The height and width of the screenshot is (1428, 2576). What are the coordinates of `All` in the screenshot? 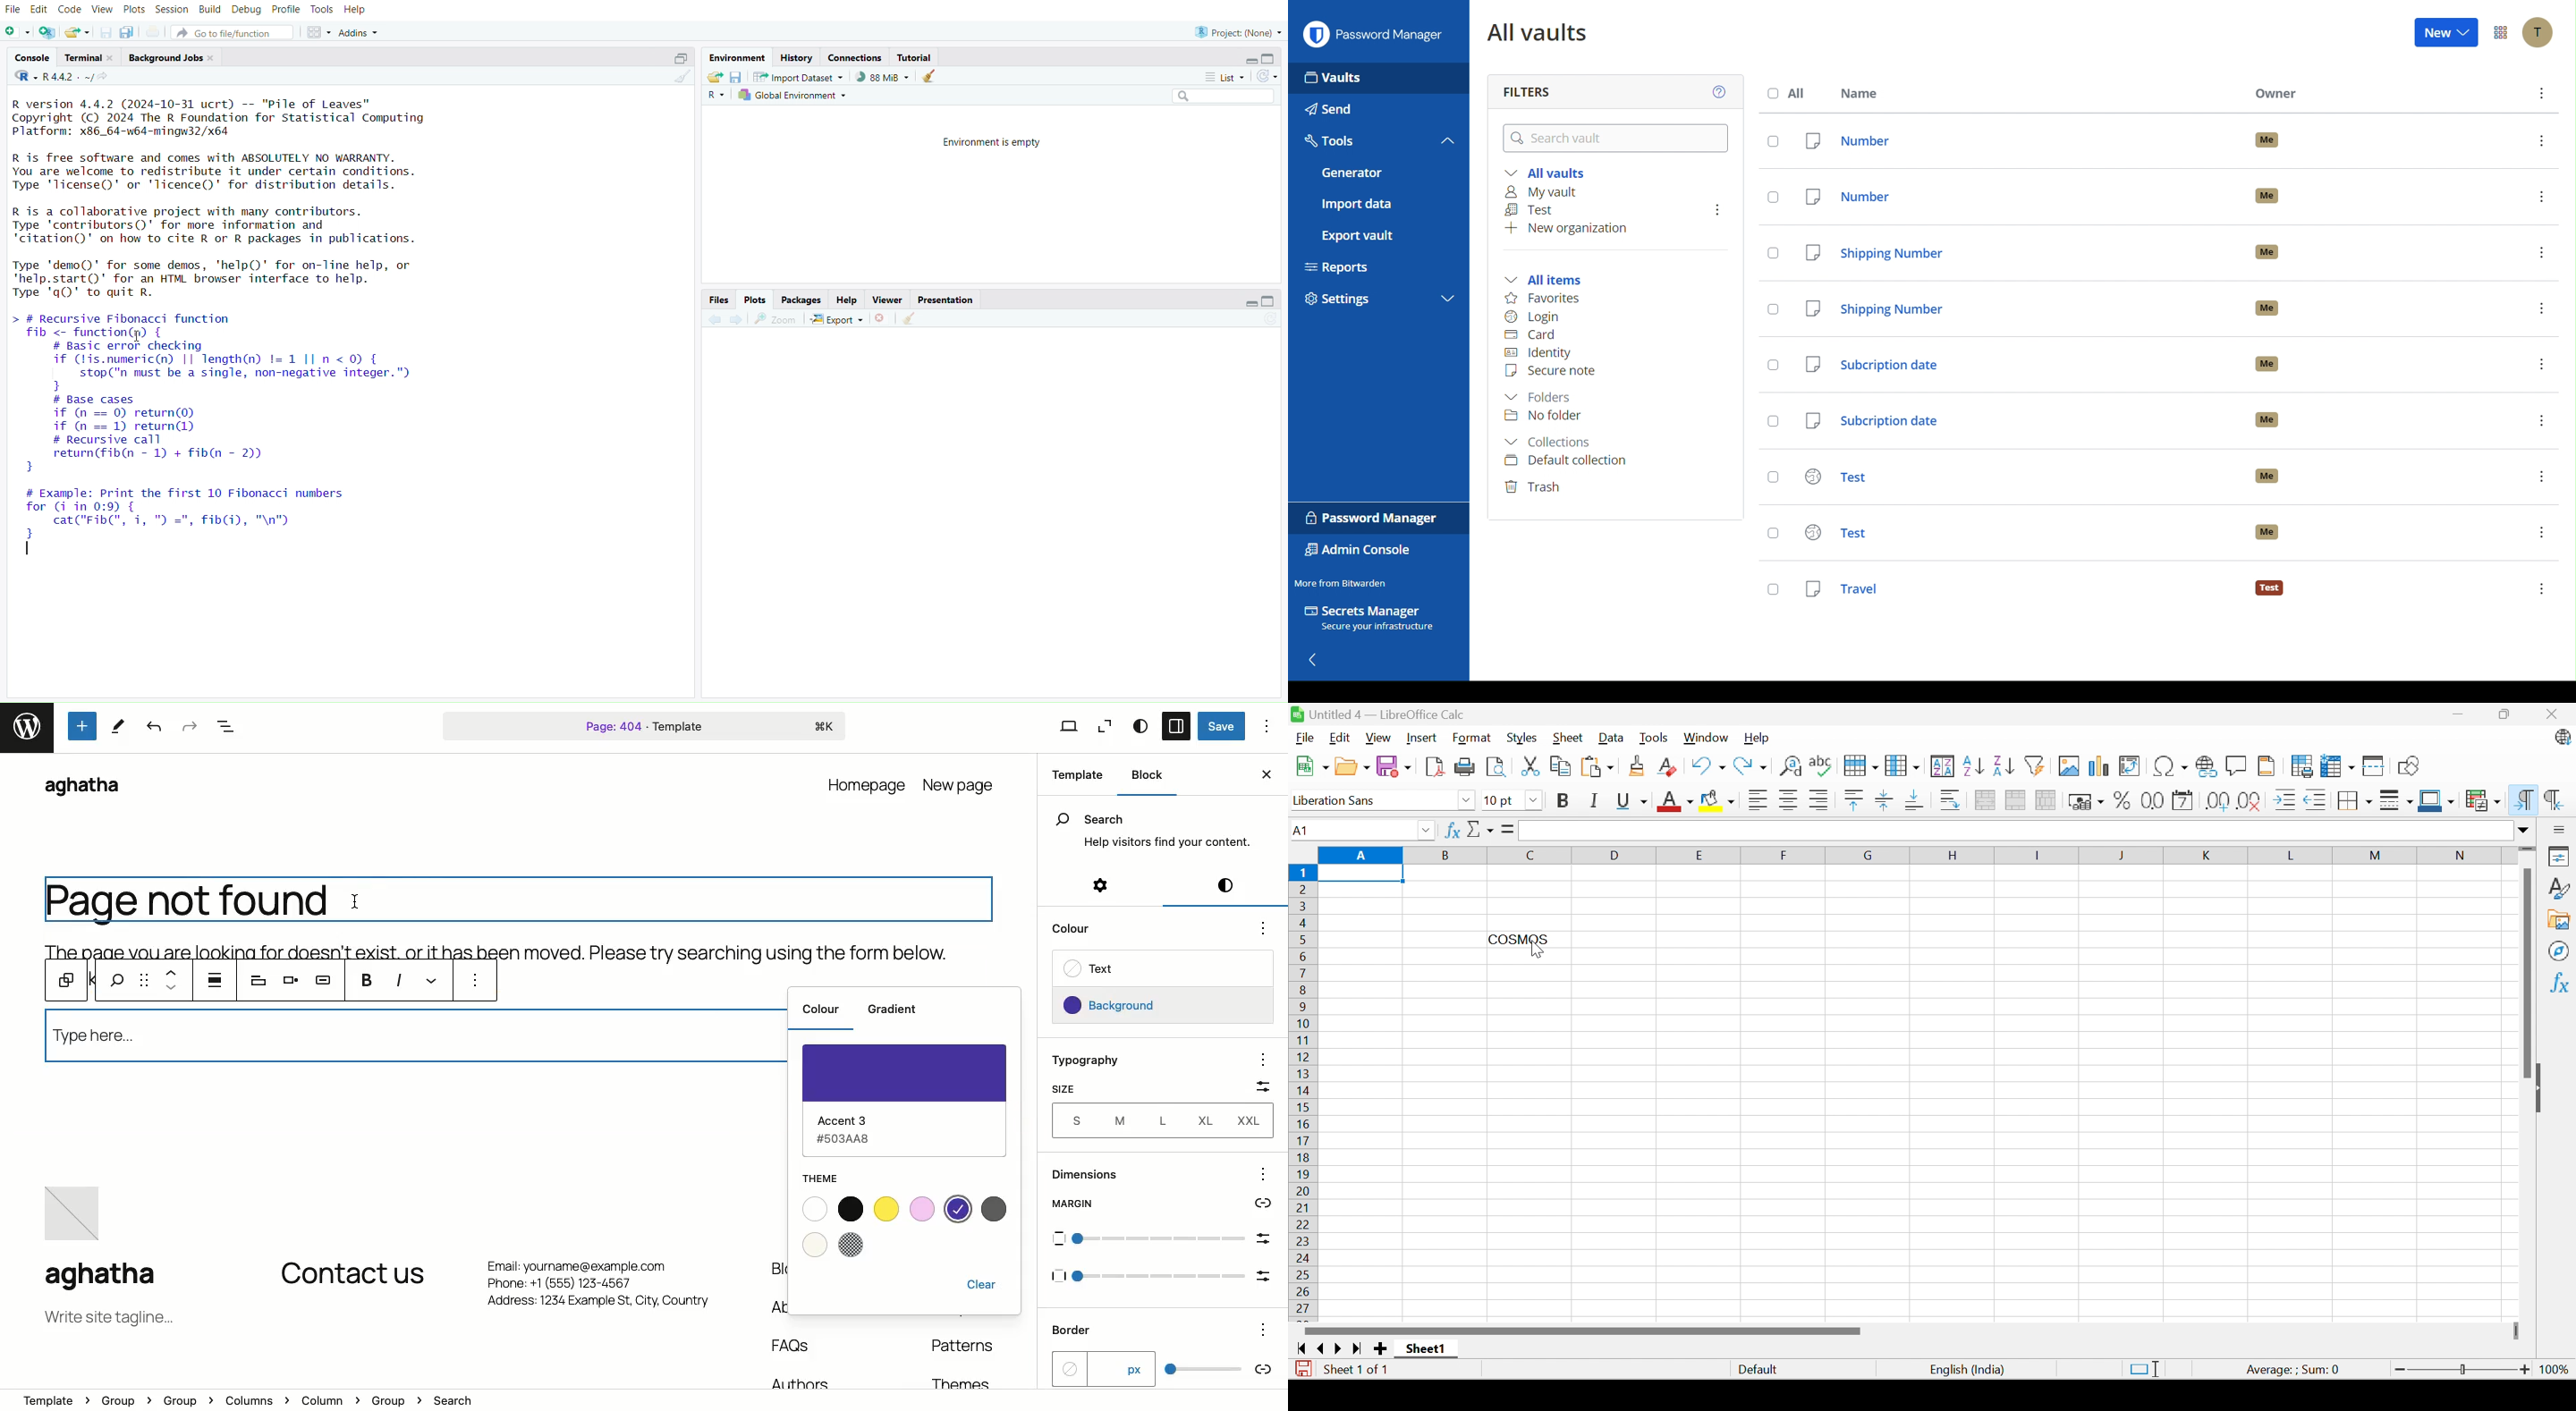 It's located at (1791, 93).